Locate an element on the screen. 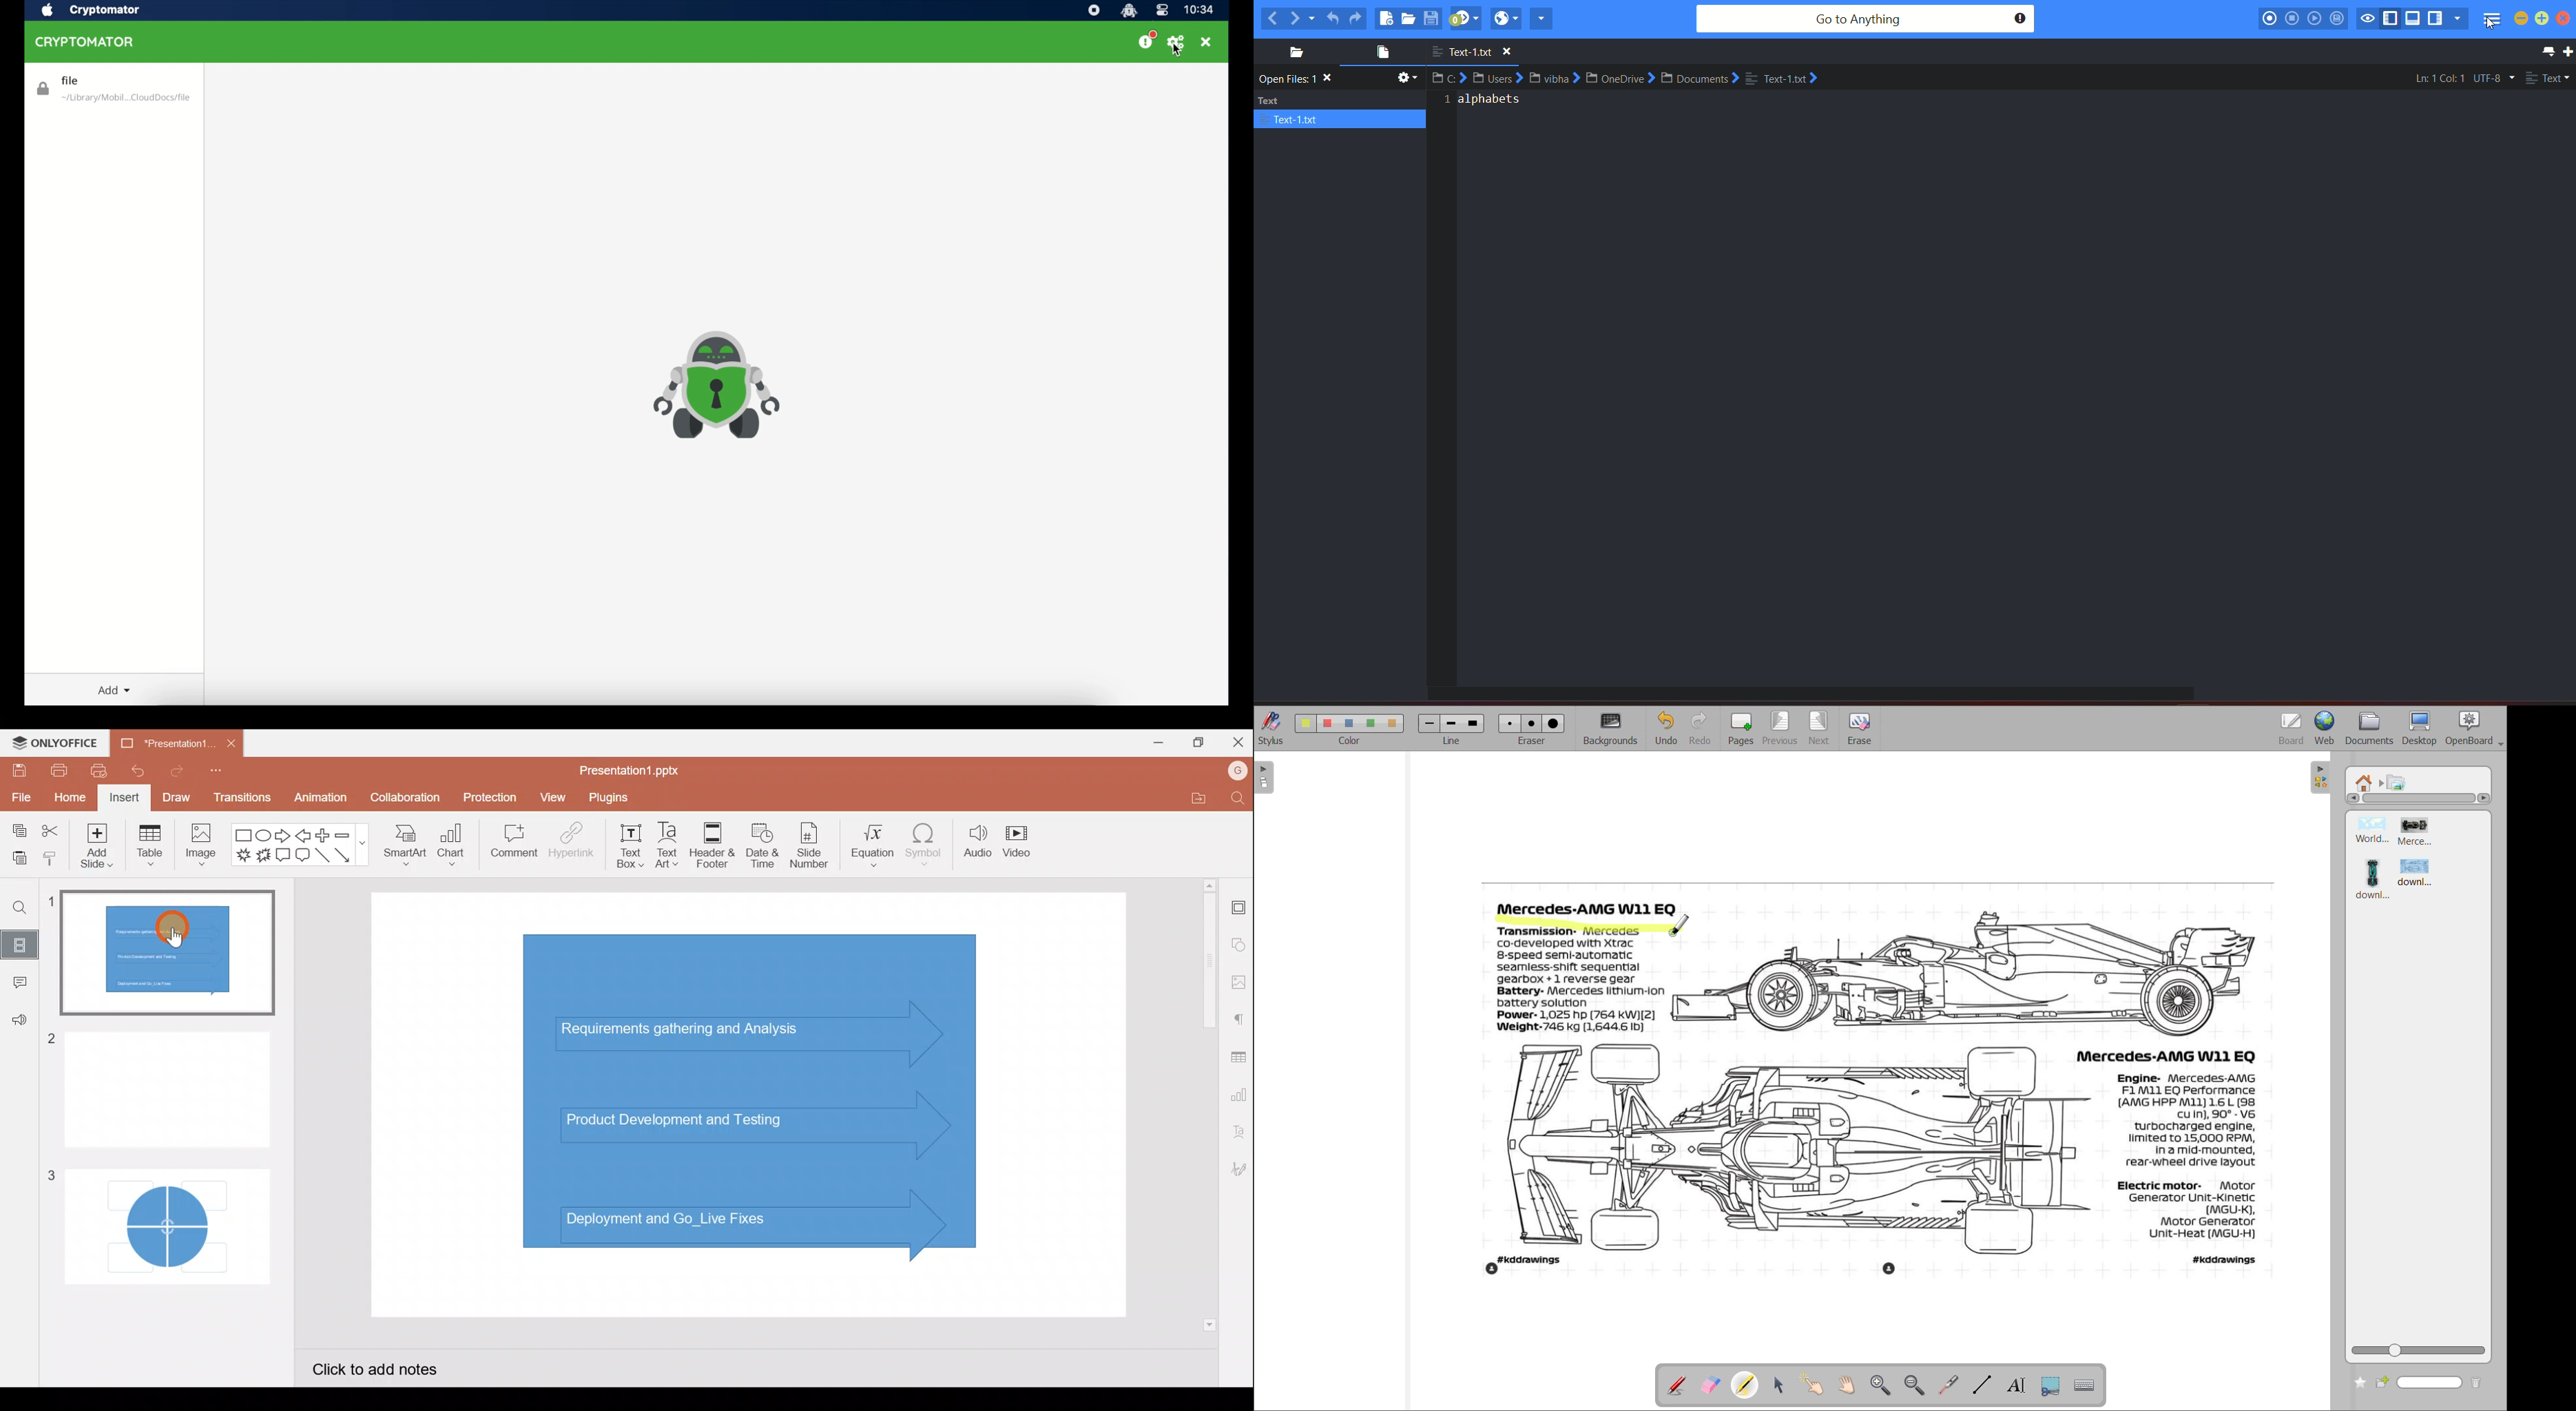  Date & time is located at coordinates (765, 845).